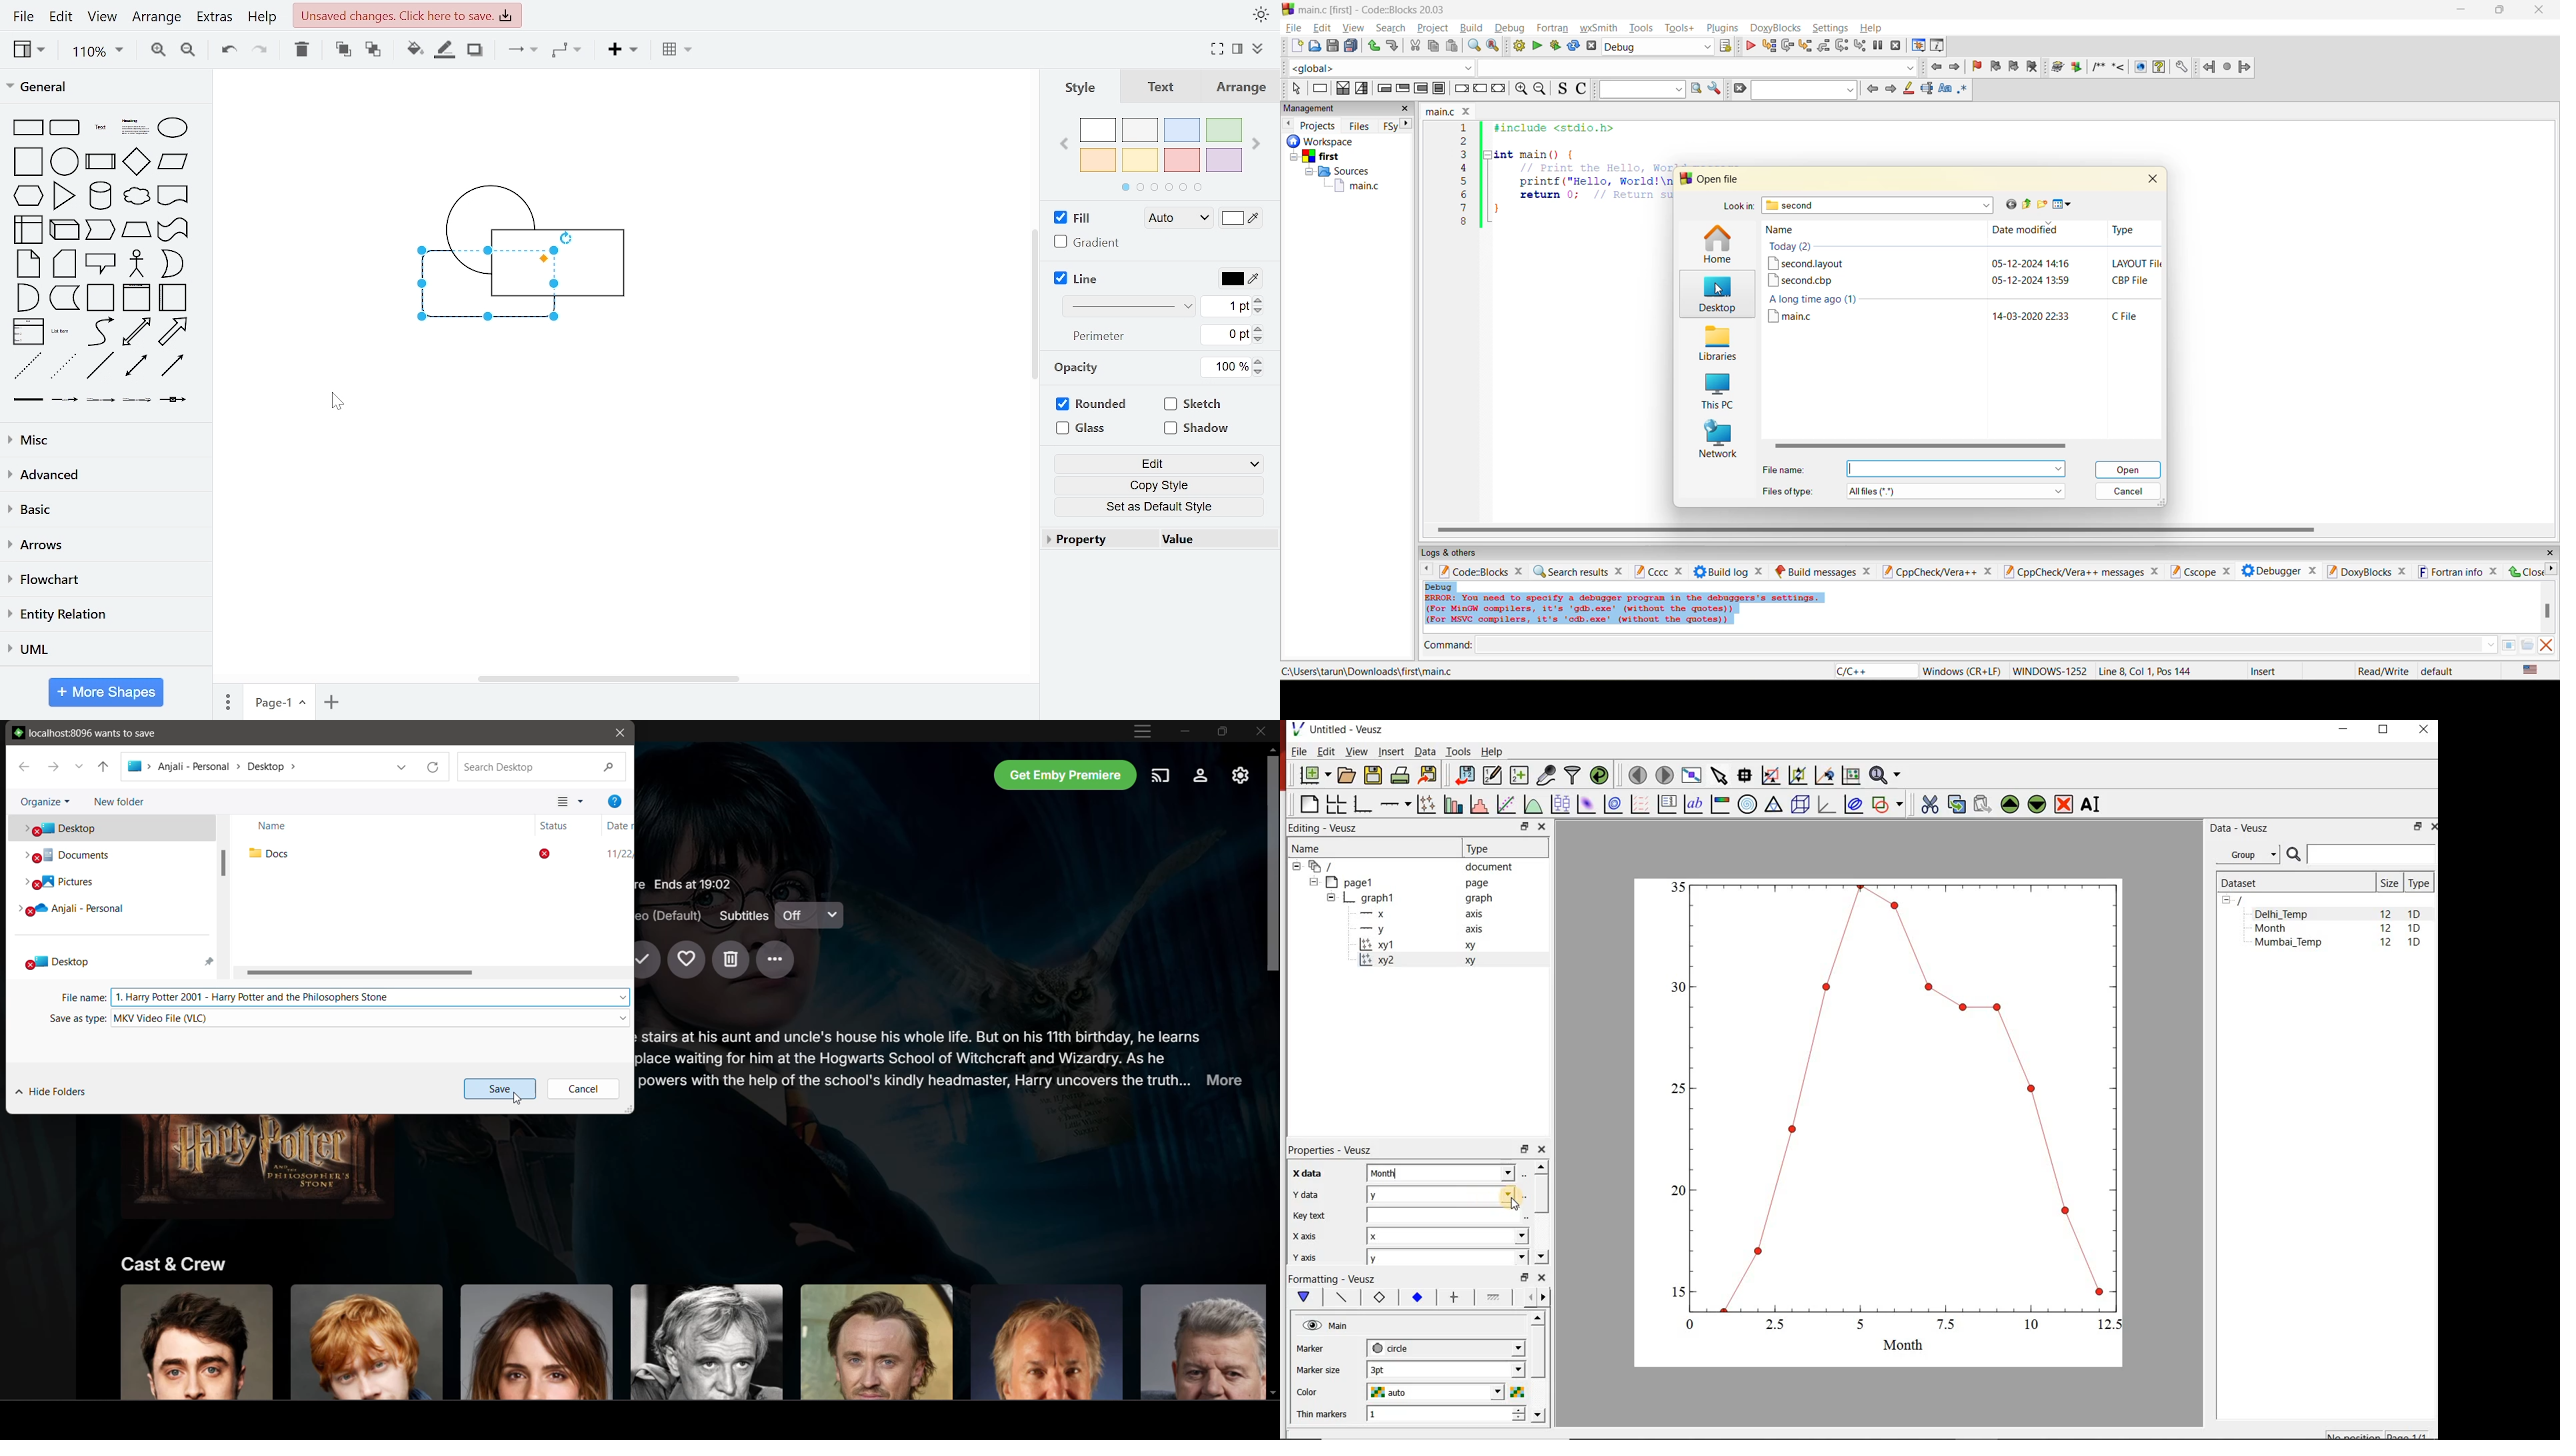  Describe the element at coordinates (99, 51) in the screenshot. I see `zoom` at that location.